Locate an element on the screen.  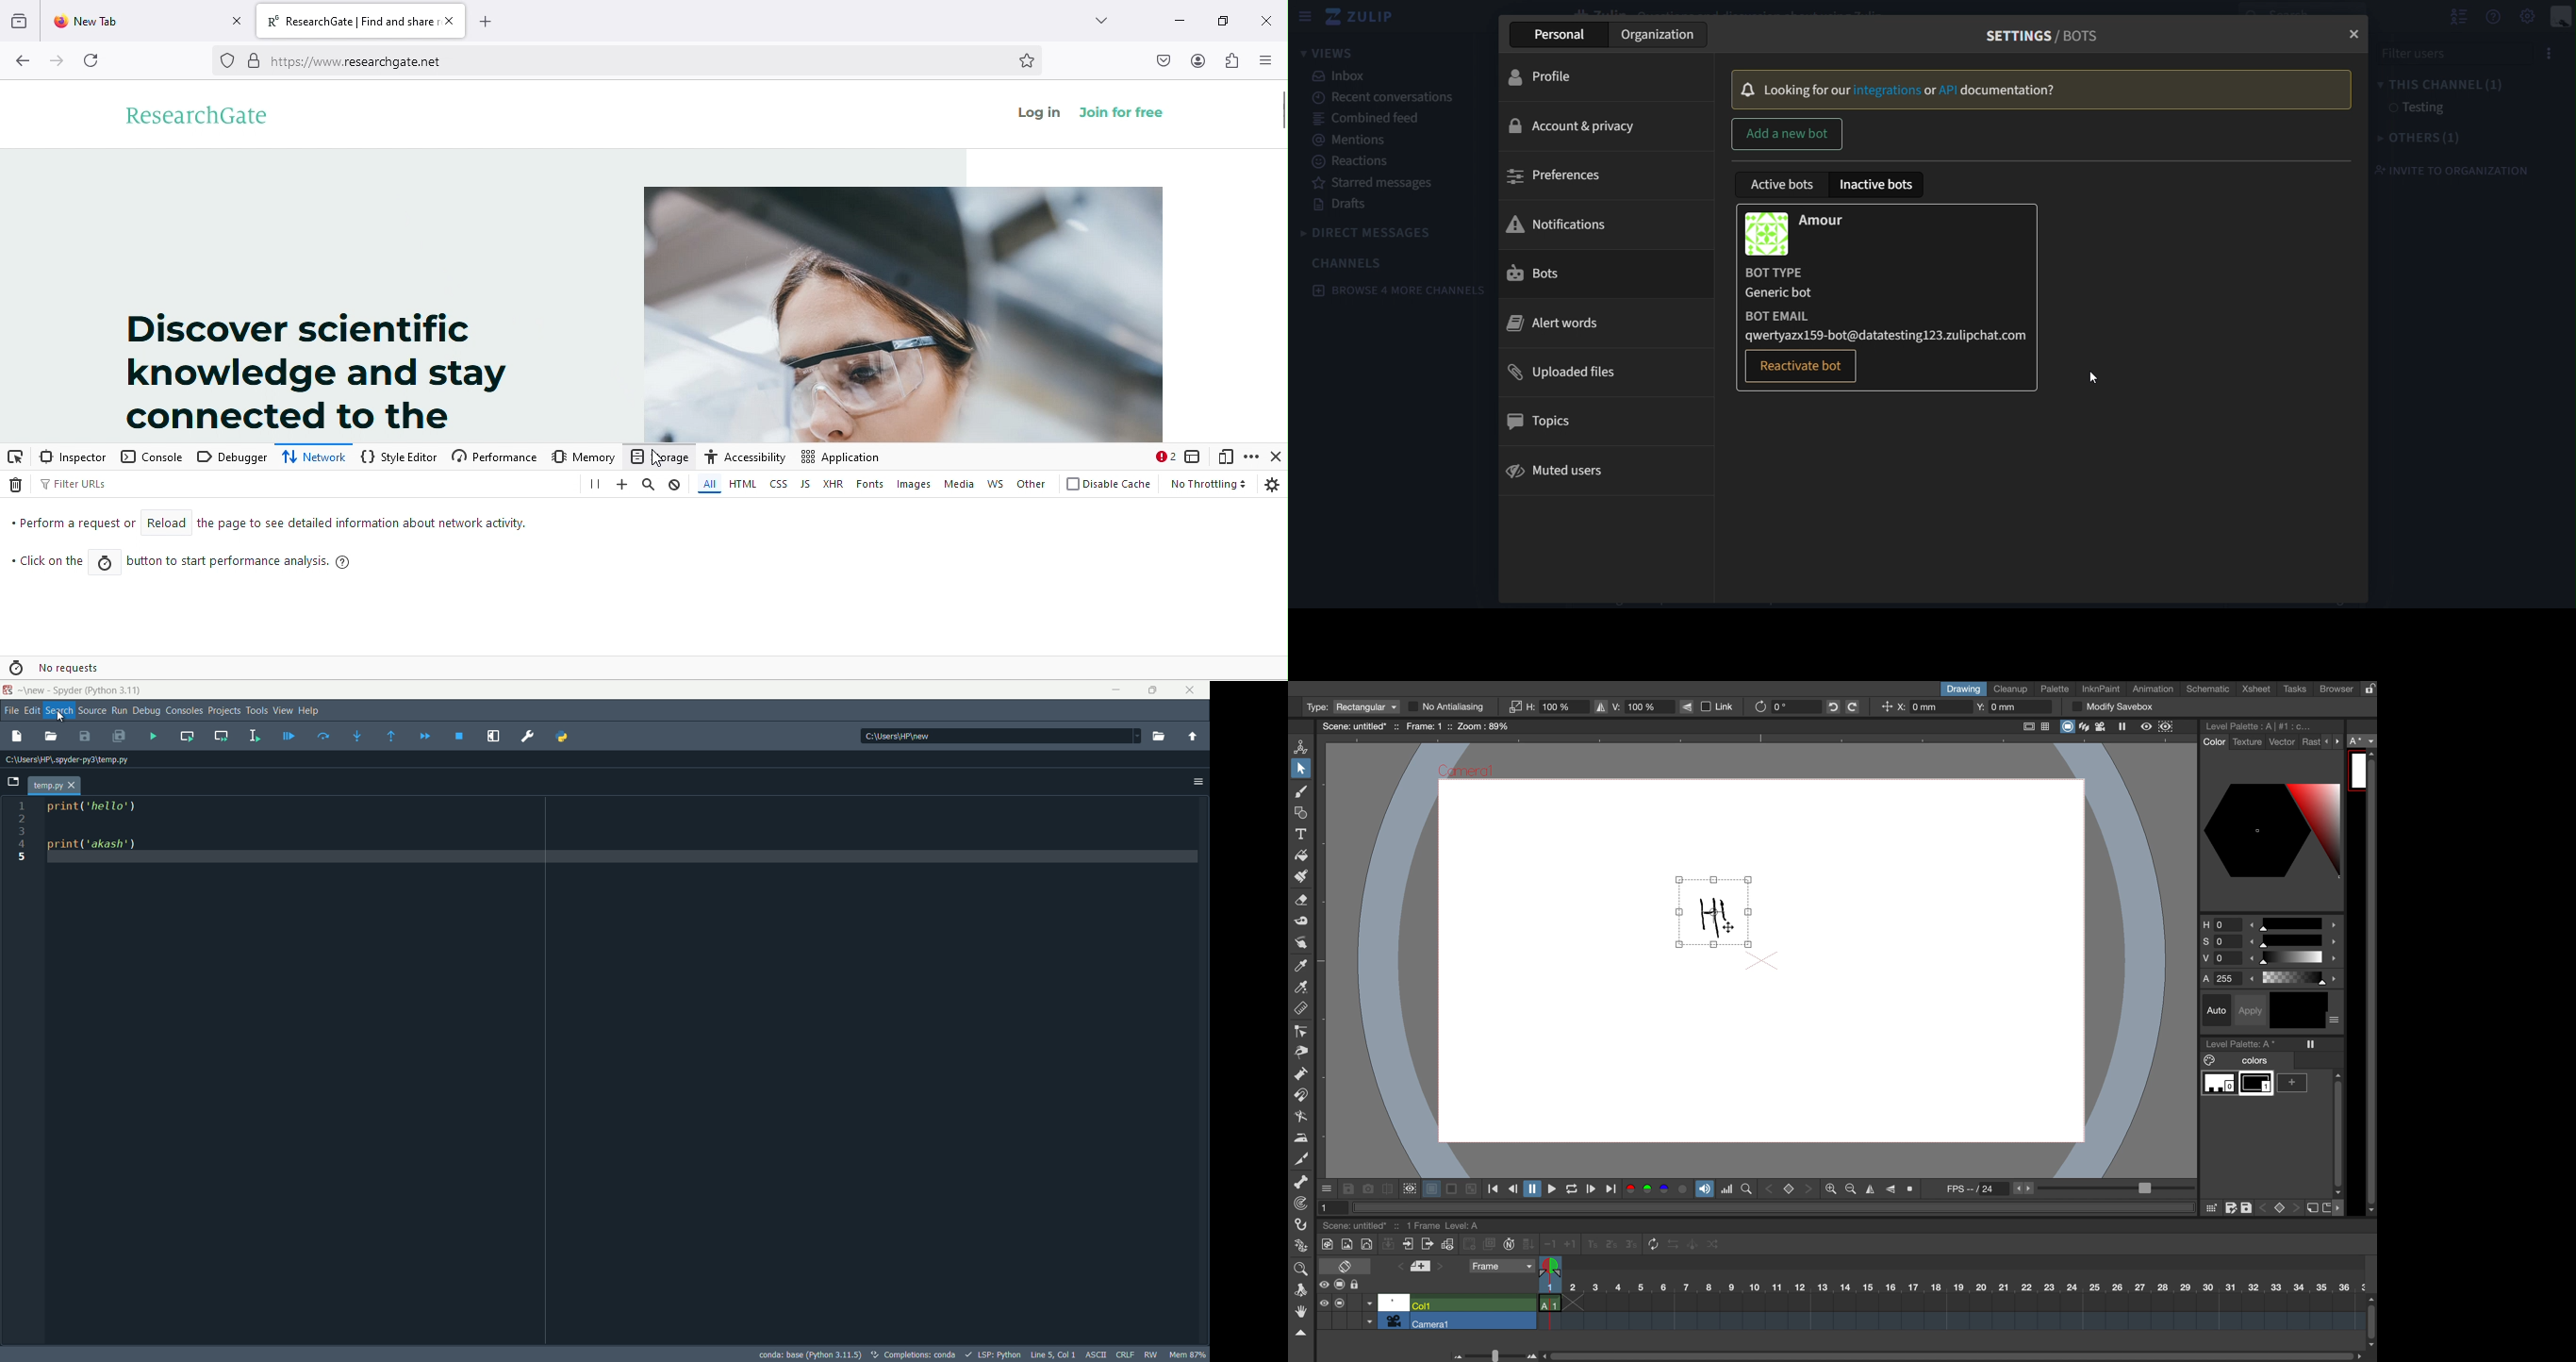
vertical scroll bar sidebar is located at coordinates (2337, 1130).